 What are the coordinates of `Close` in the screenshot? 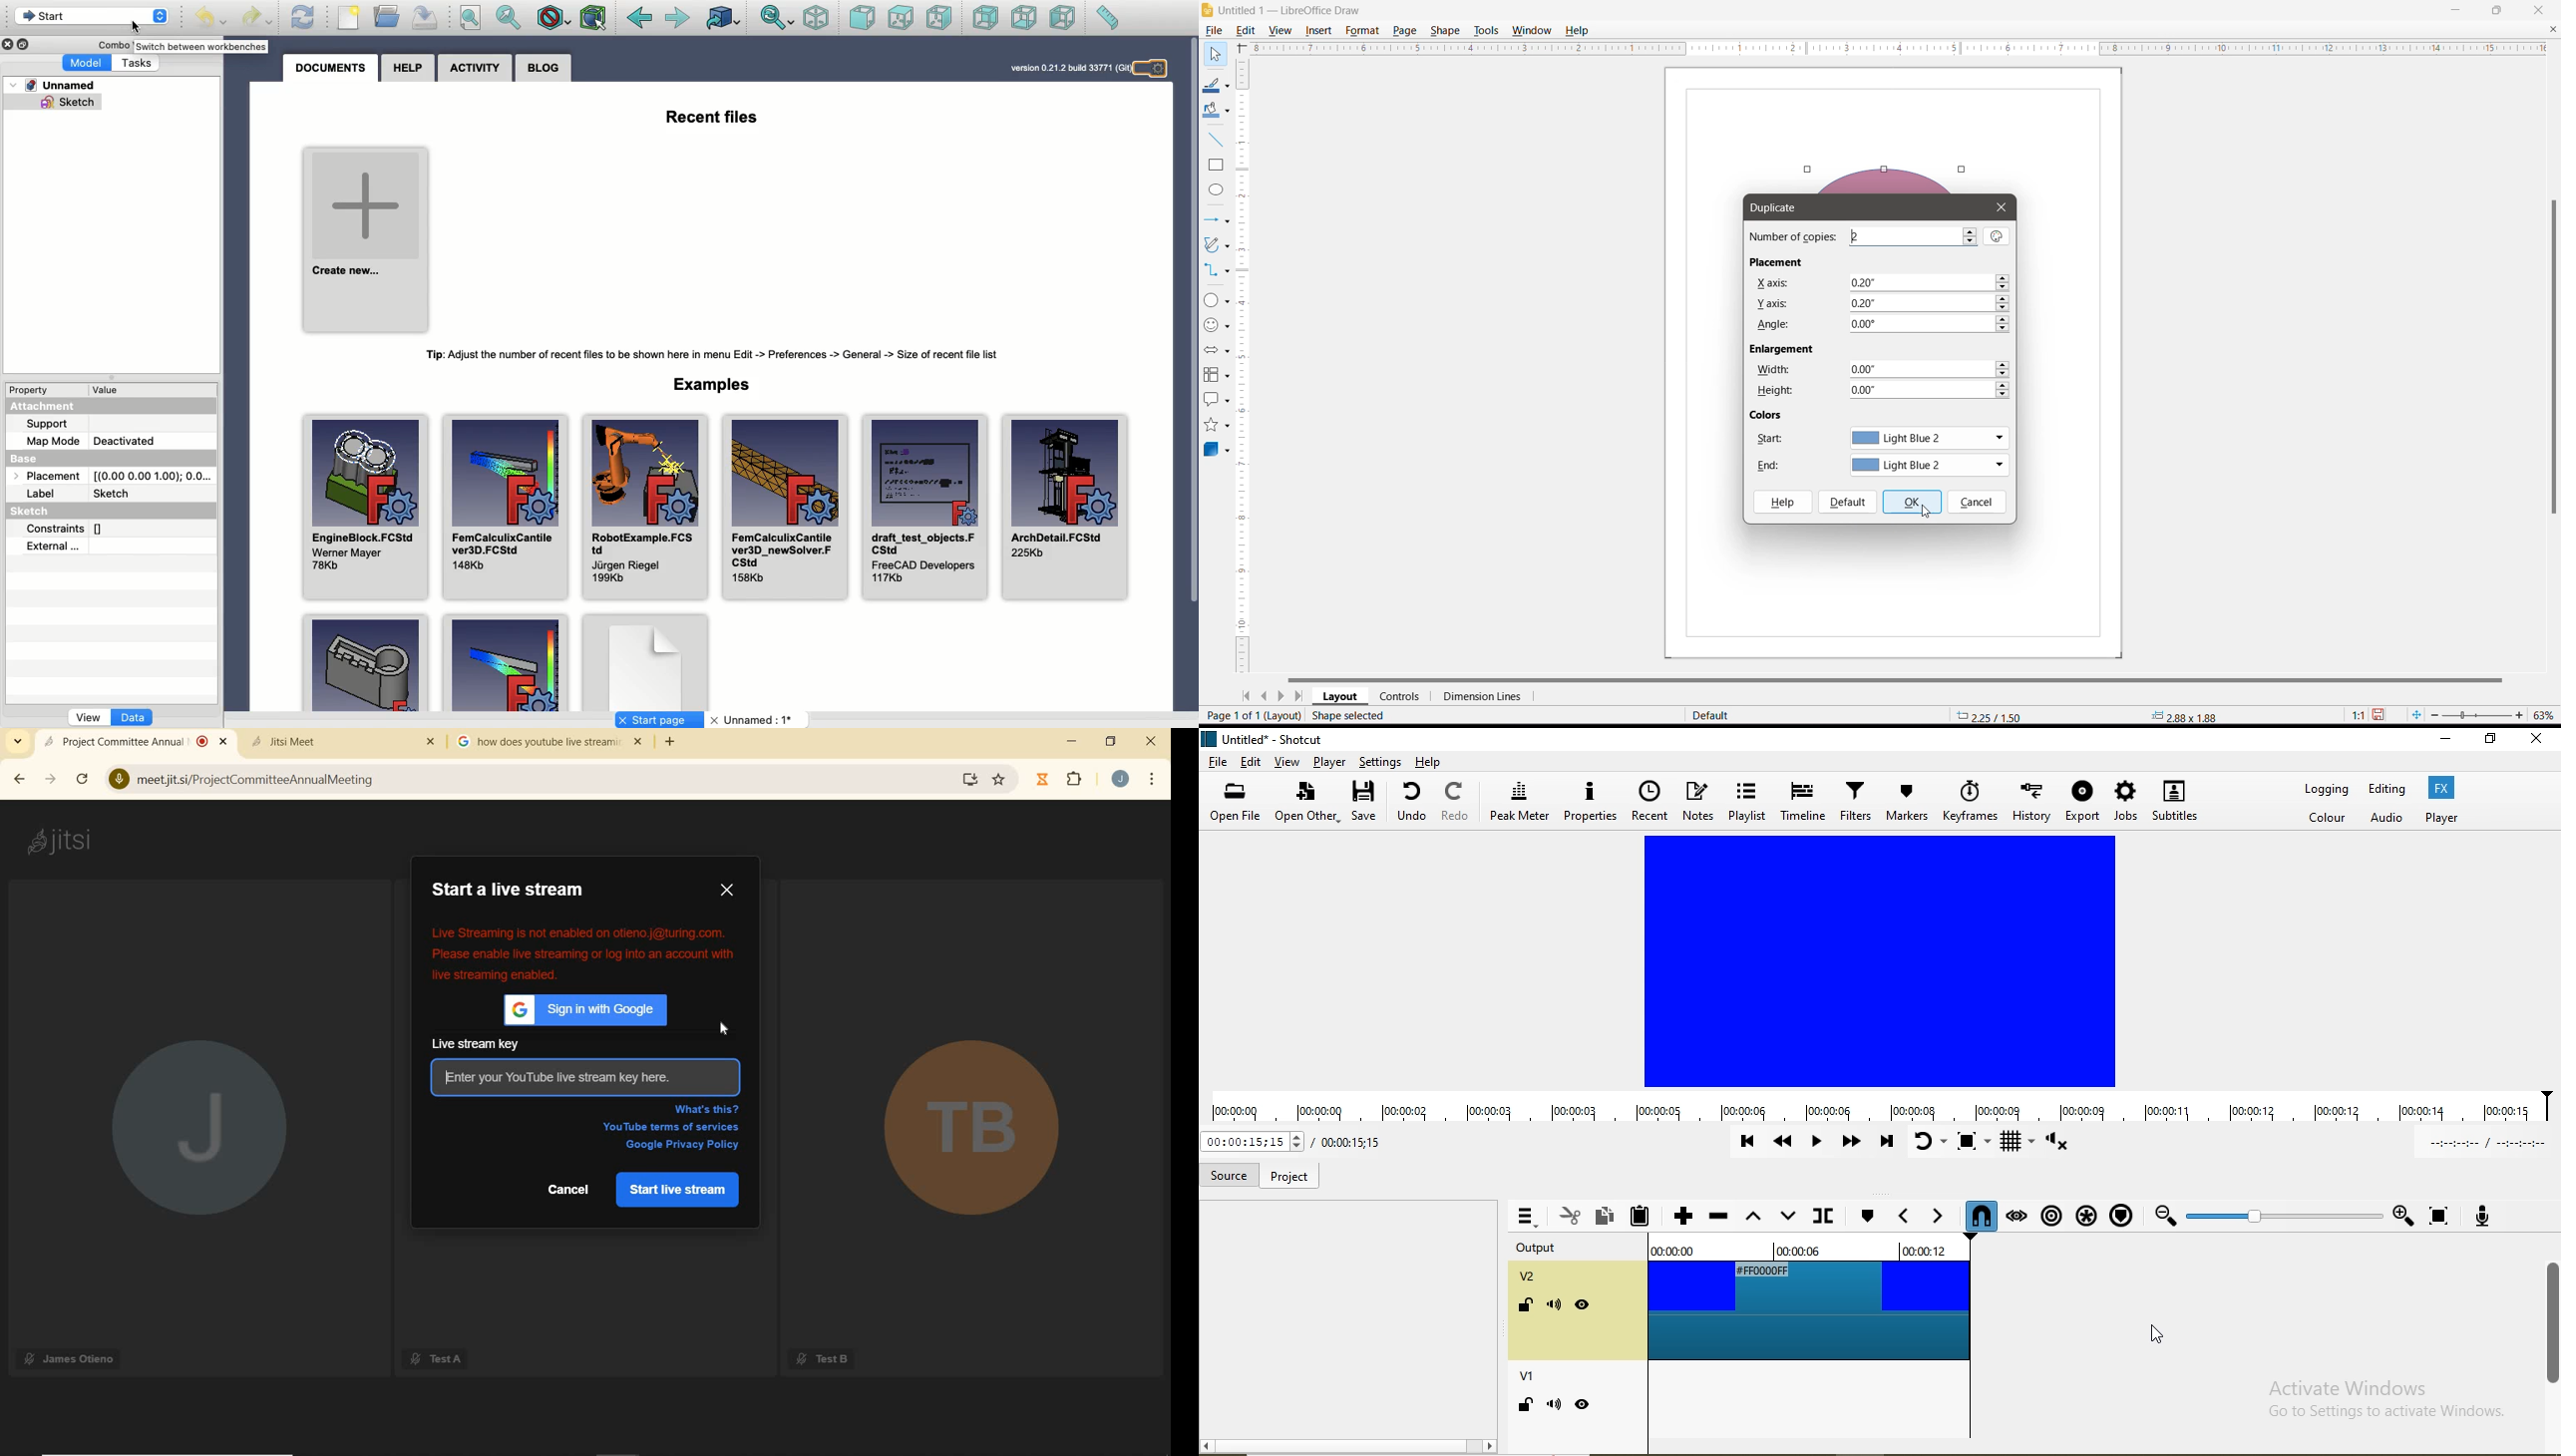 It's located at (2538, 10).